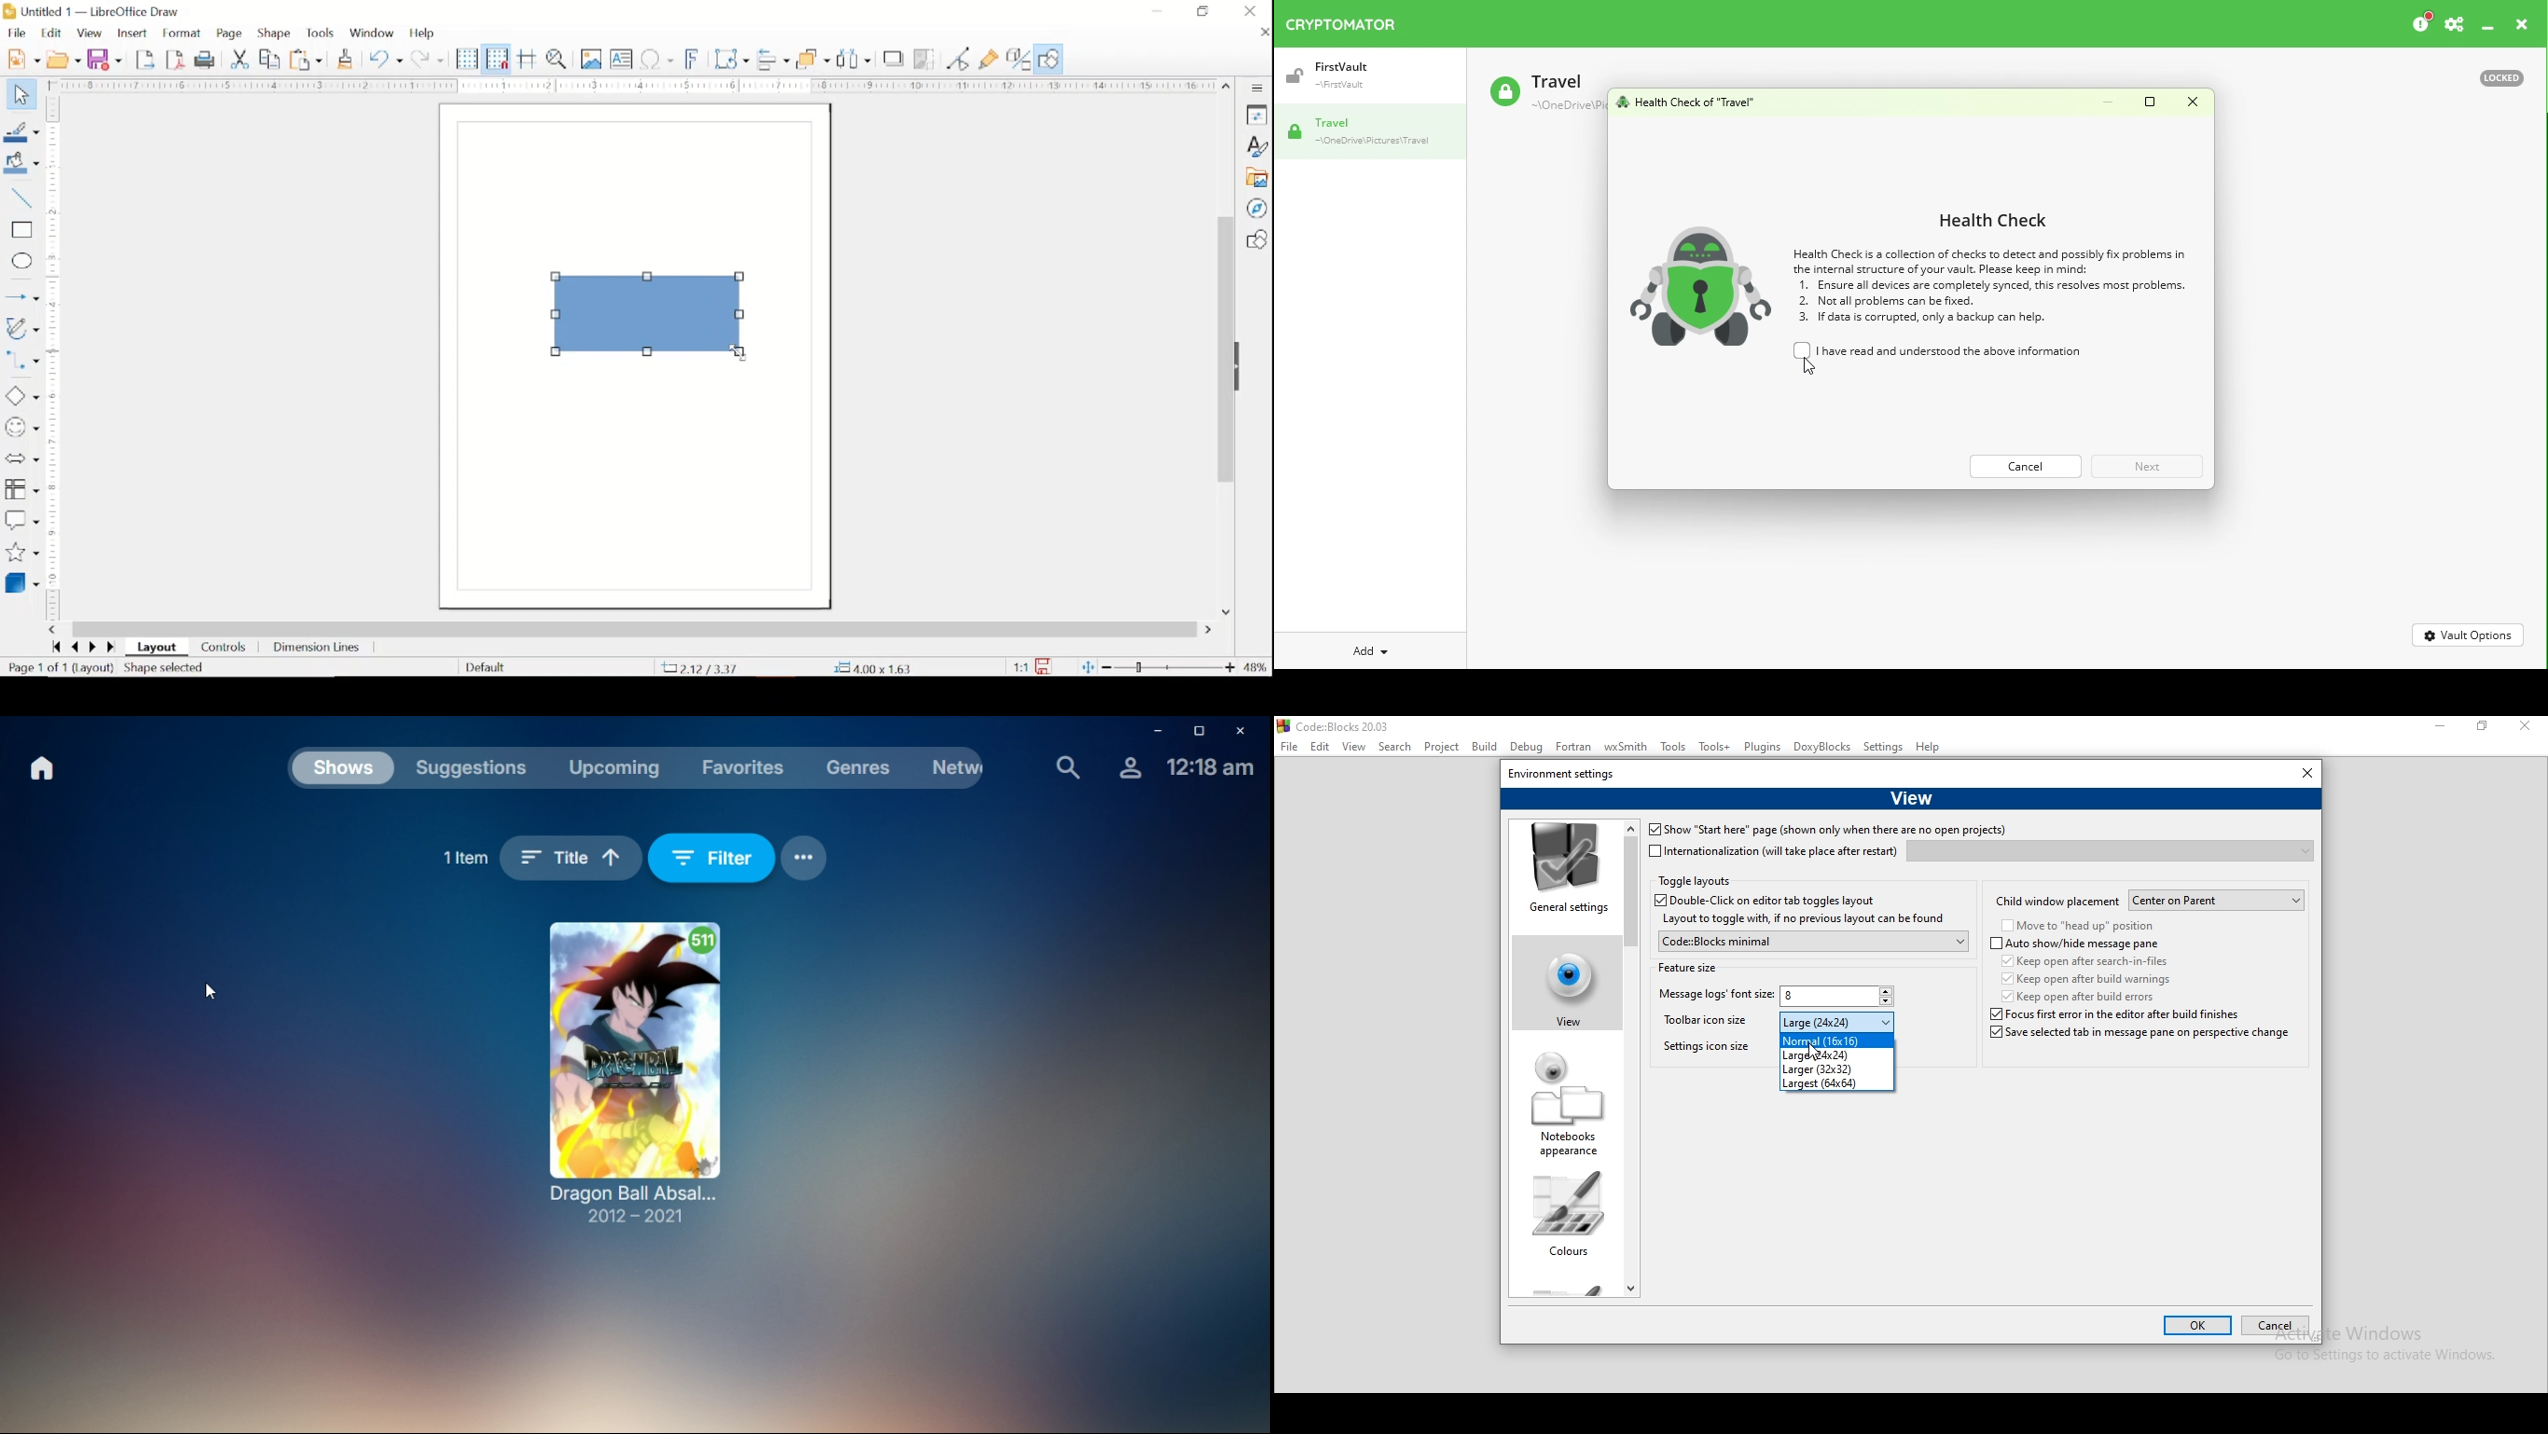 Image resolution: width=2548 pixels, height=1456 pixels. Describe the element at coordinates (741, 354) in the screenshot. I see `resize handle` at that location.